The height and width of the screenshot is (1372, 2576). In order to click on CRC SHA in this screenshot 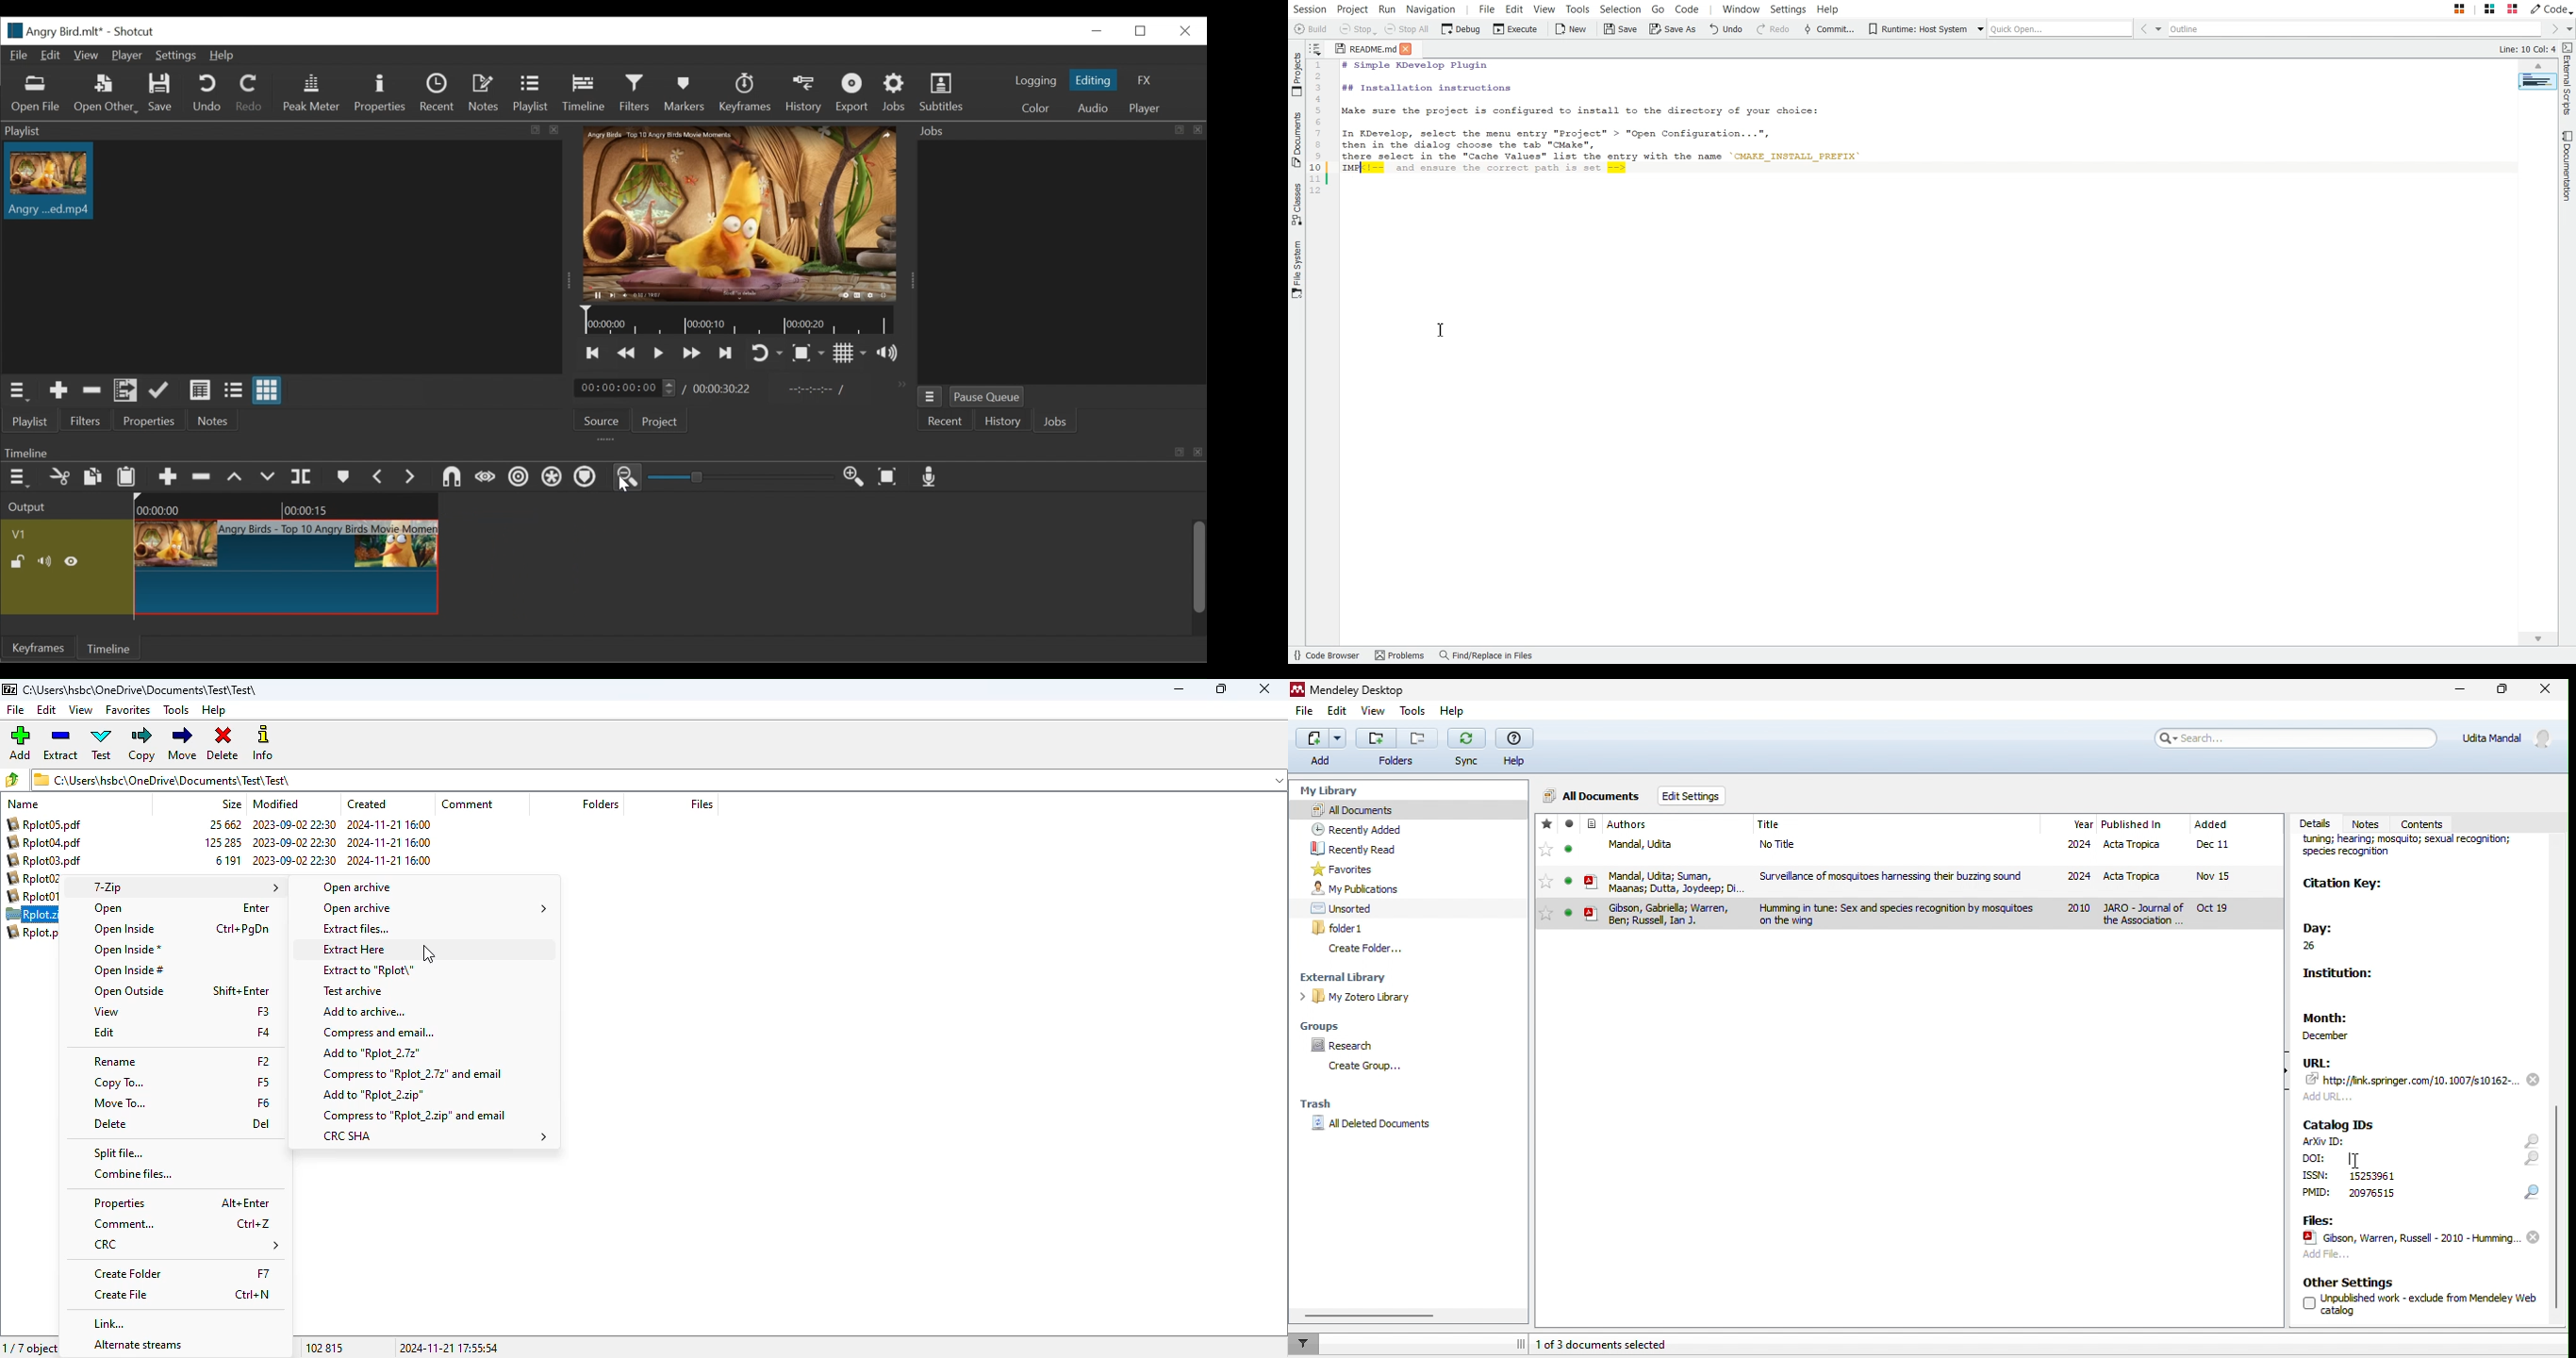, I will do `click(435, 1136)`.